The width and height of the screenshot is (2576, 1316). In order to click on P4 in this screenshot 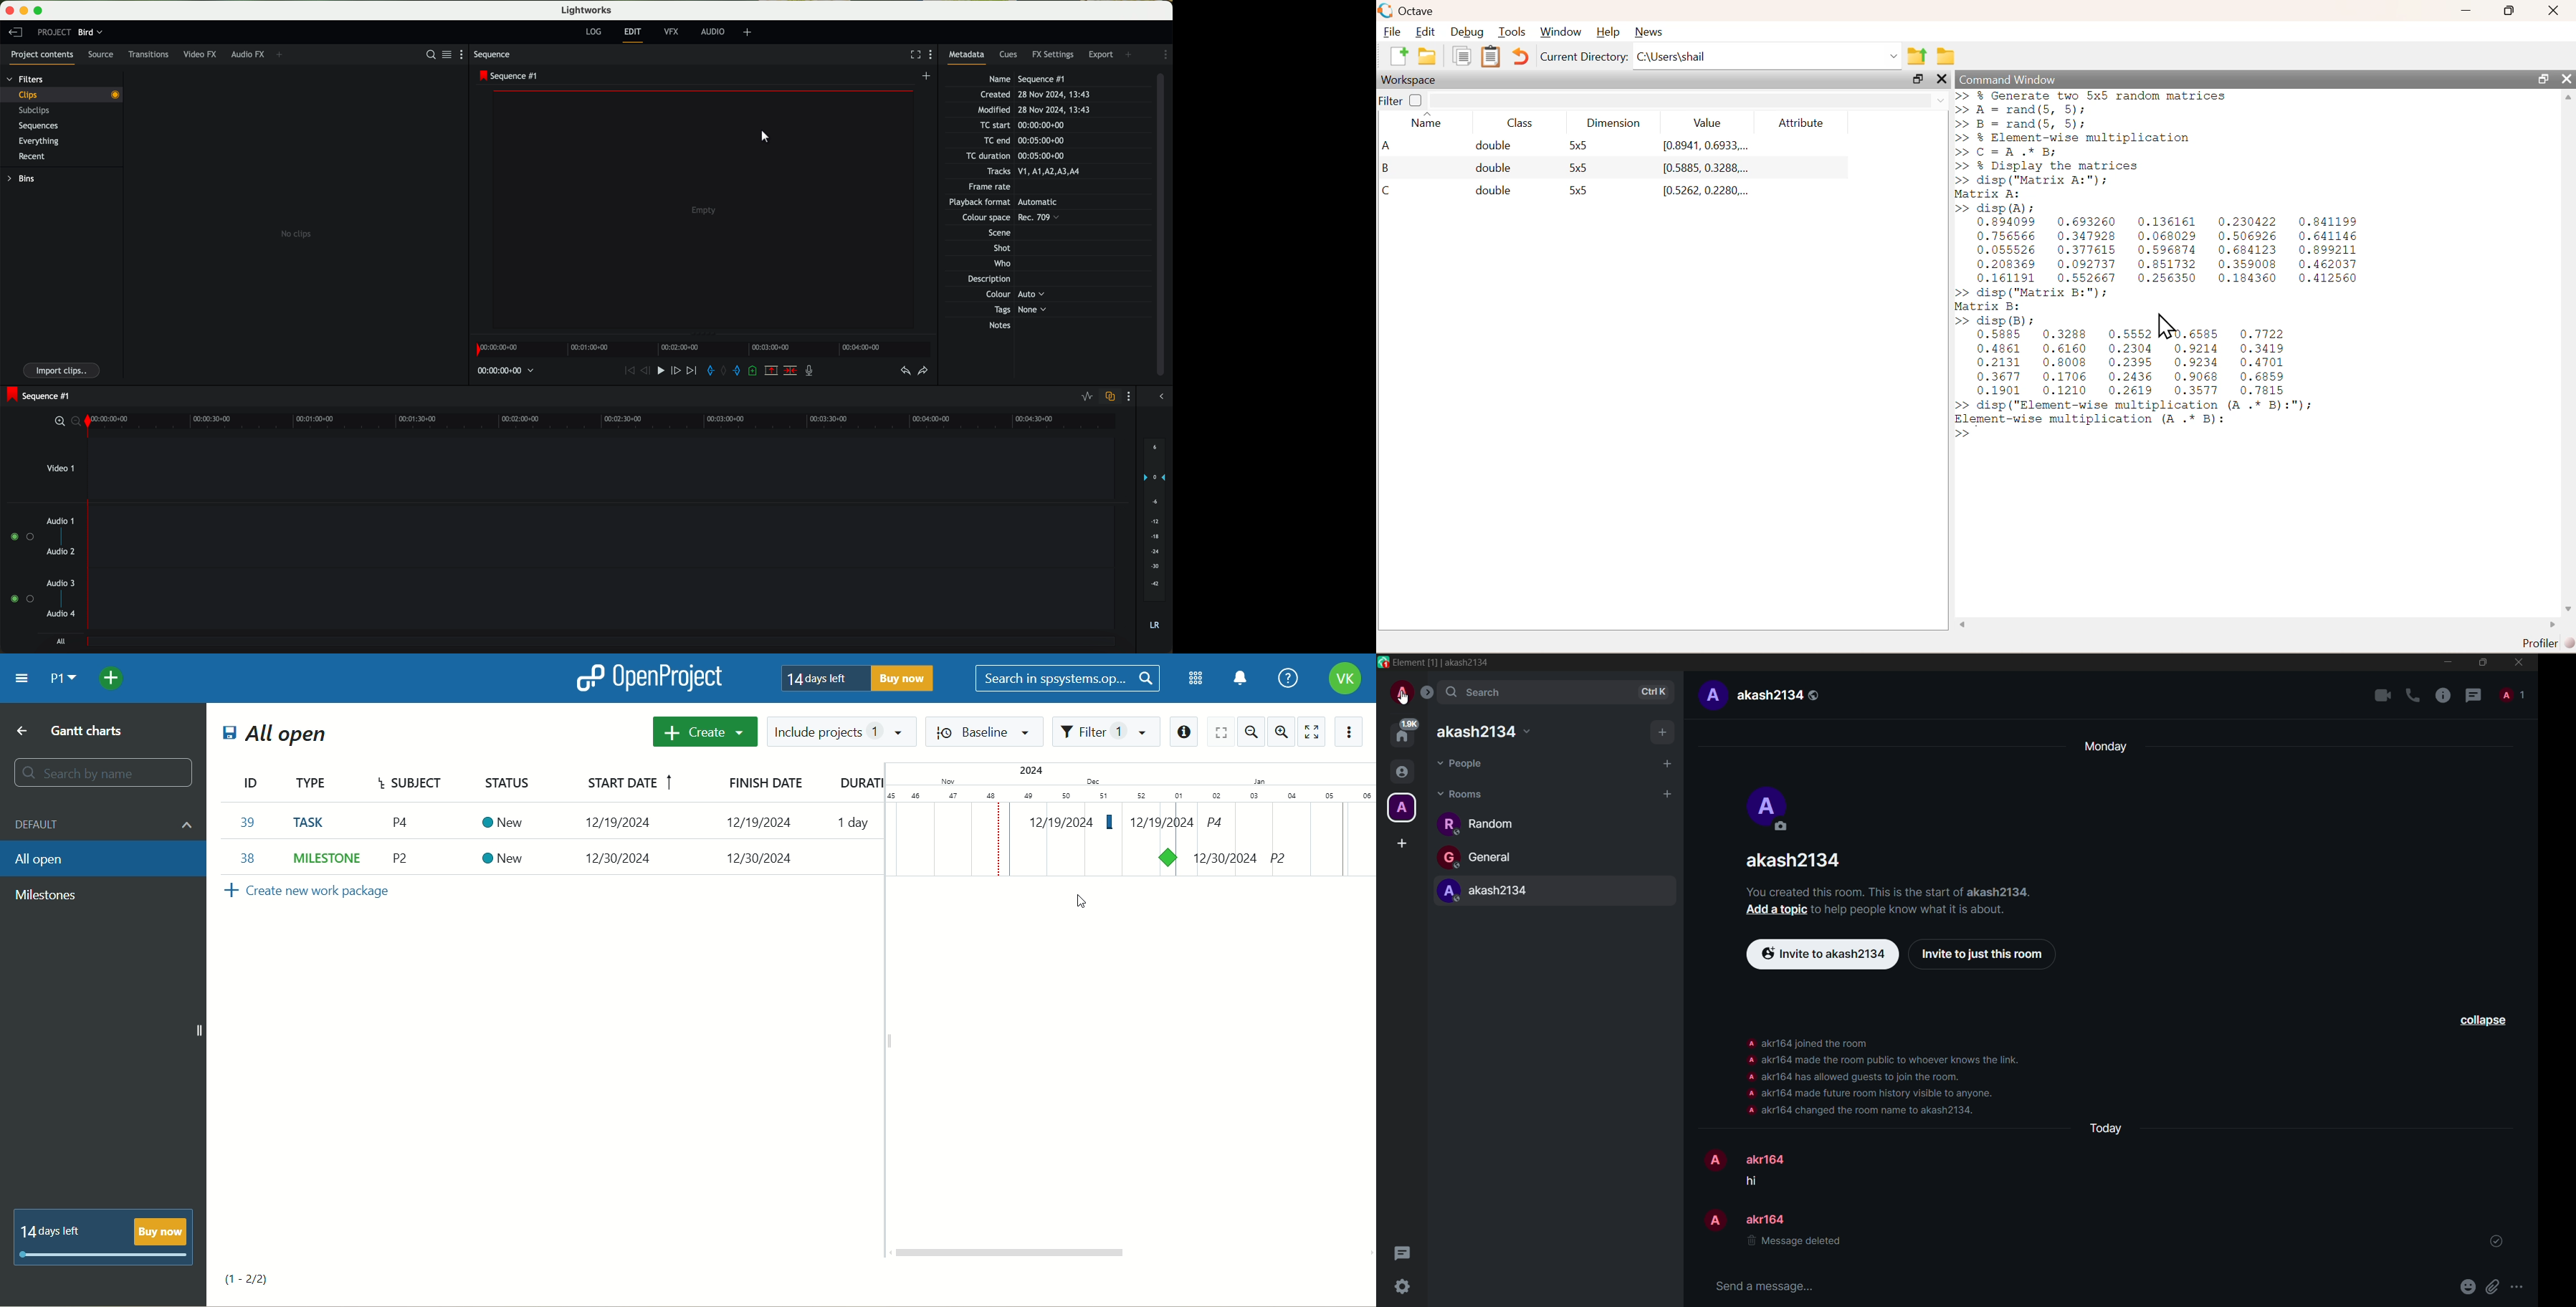, I will do `click(405, 861)`.